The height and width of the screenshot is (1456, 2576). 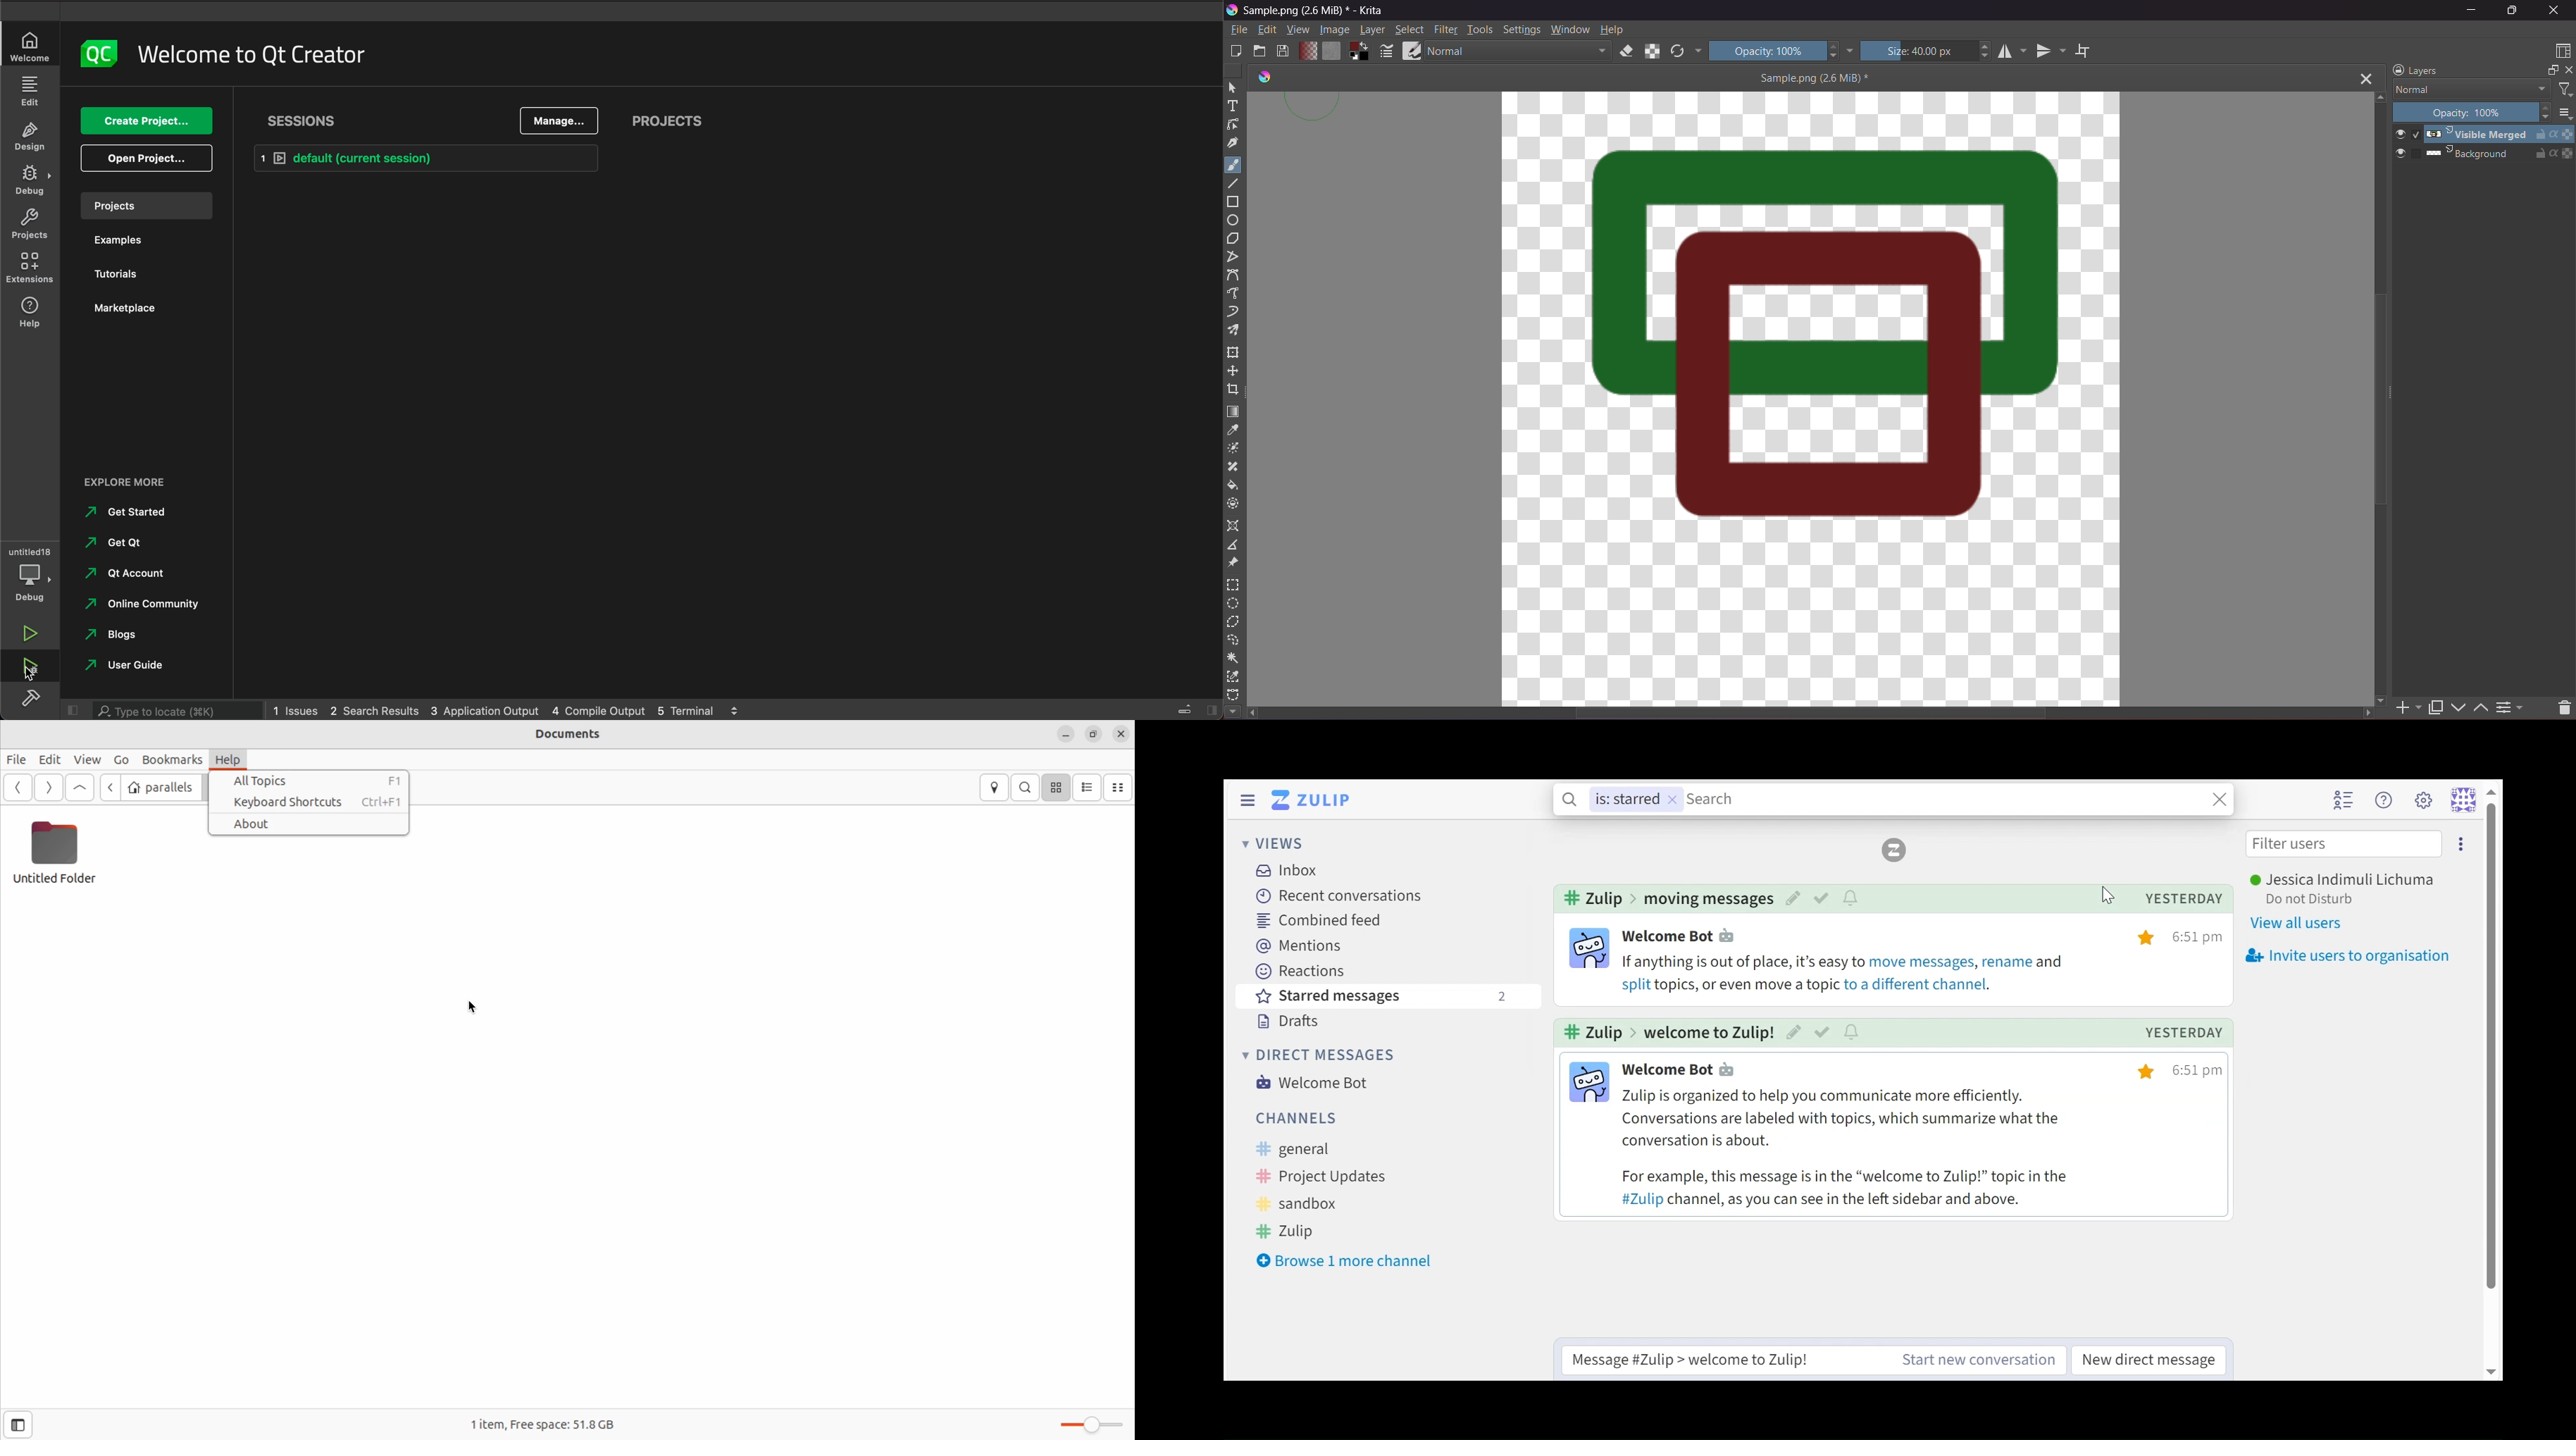 I want to click on Help menu, so click(x=2386, y=800).